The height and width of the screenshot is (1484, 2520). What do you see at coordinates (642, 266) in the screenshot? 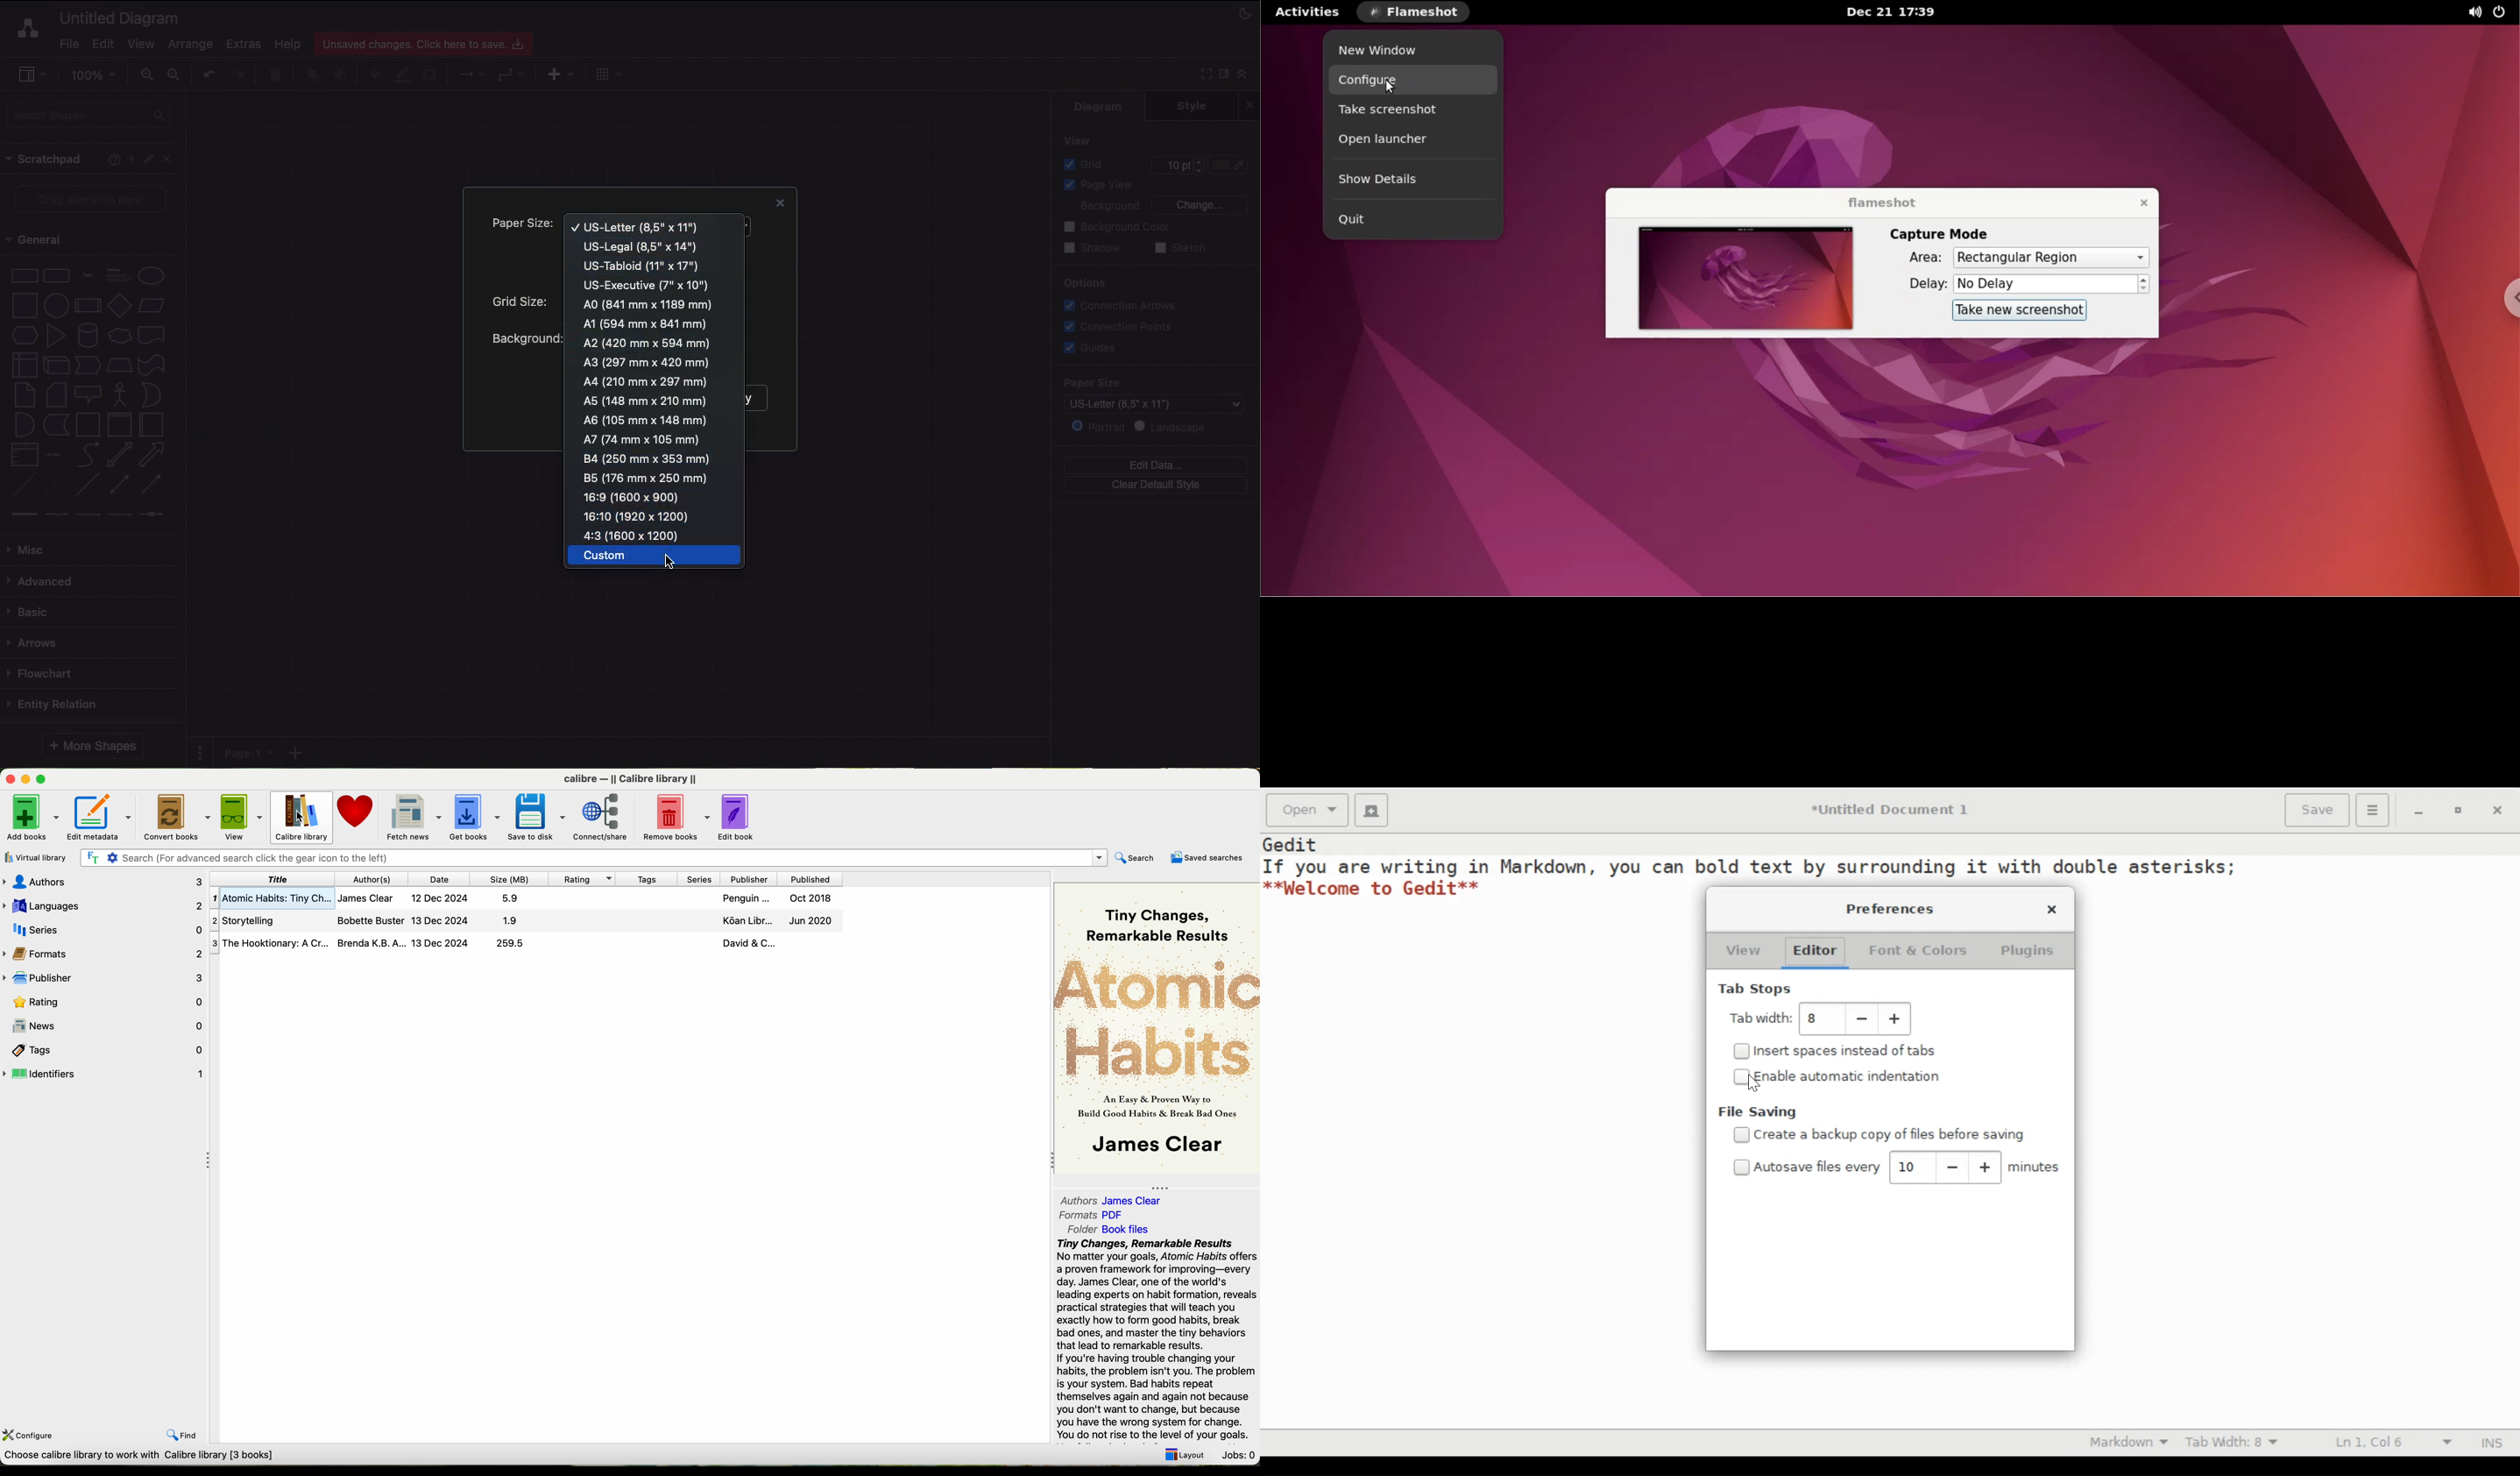
I see `US-tabloid` at bounding box center [642, 266].